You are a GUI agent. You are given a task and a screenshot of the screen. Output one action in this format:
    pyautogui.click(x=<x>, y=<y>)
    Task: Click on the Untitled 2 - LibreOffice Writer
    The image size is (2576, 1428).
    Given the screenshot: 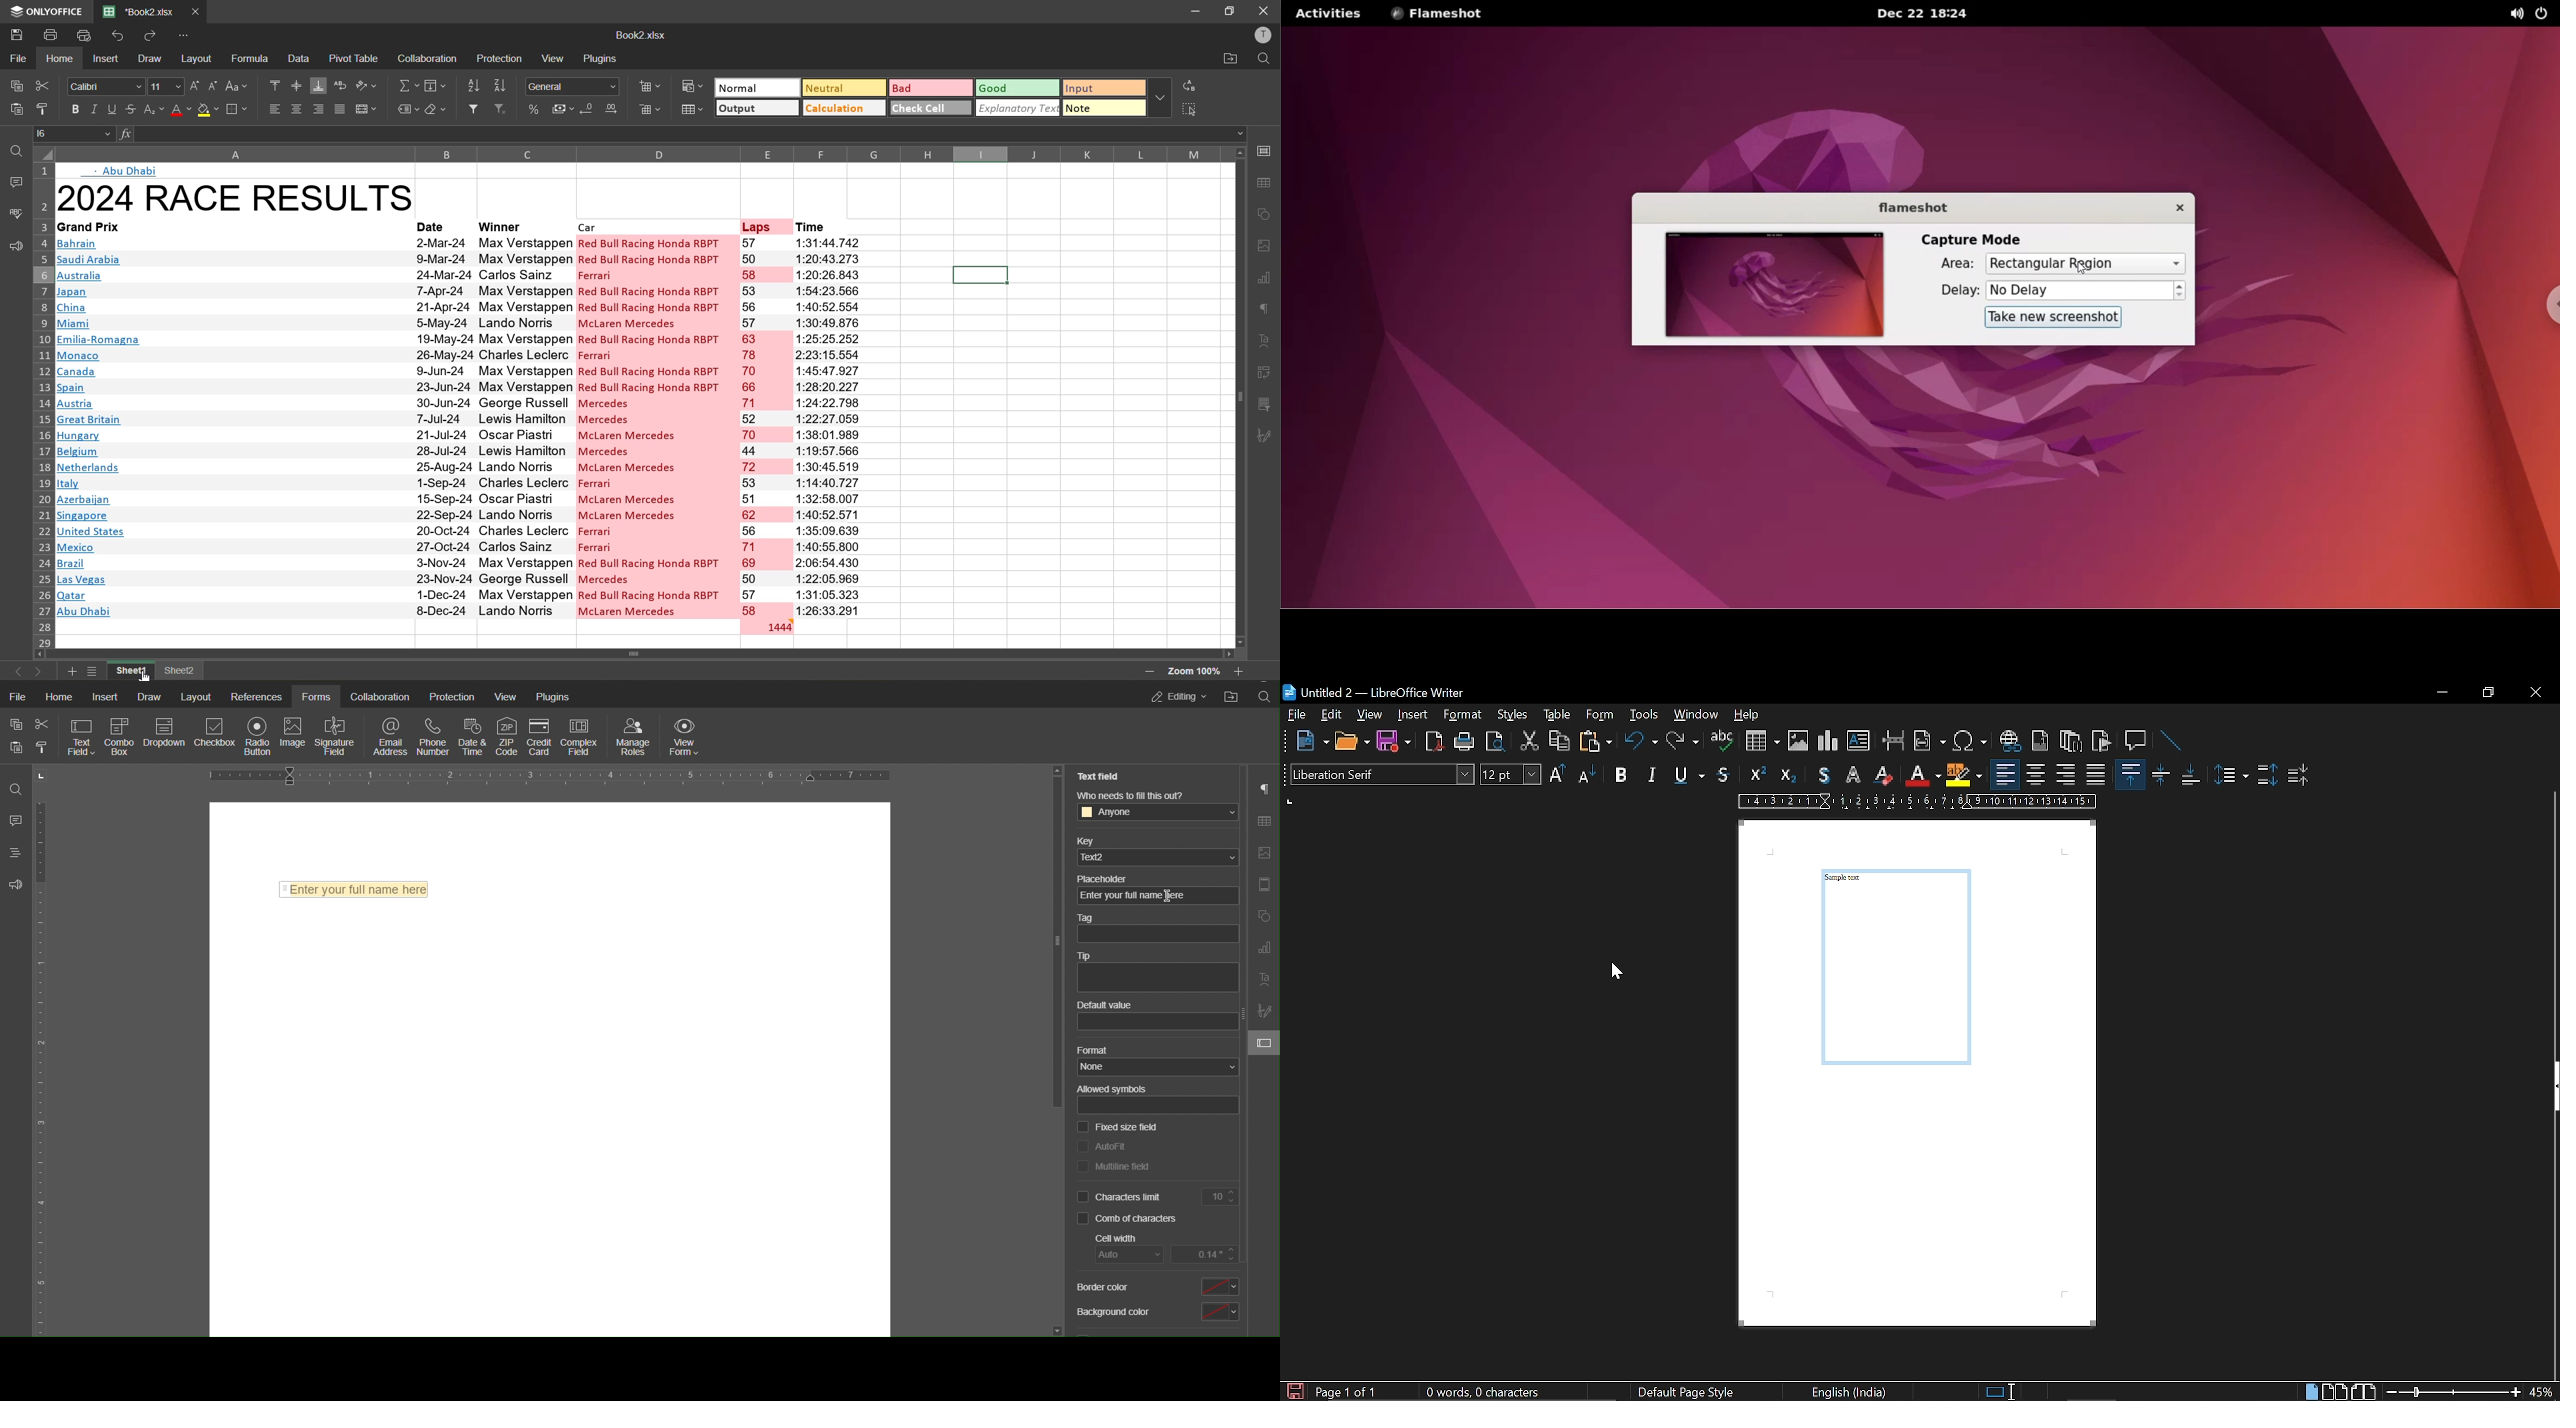 What is the action you would take?
    pyautogui.click(x=1380, y=694)
    